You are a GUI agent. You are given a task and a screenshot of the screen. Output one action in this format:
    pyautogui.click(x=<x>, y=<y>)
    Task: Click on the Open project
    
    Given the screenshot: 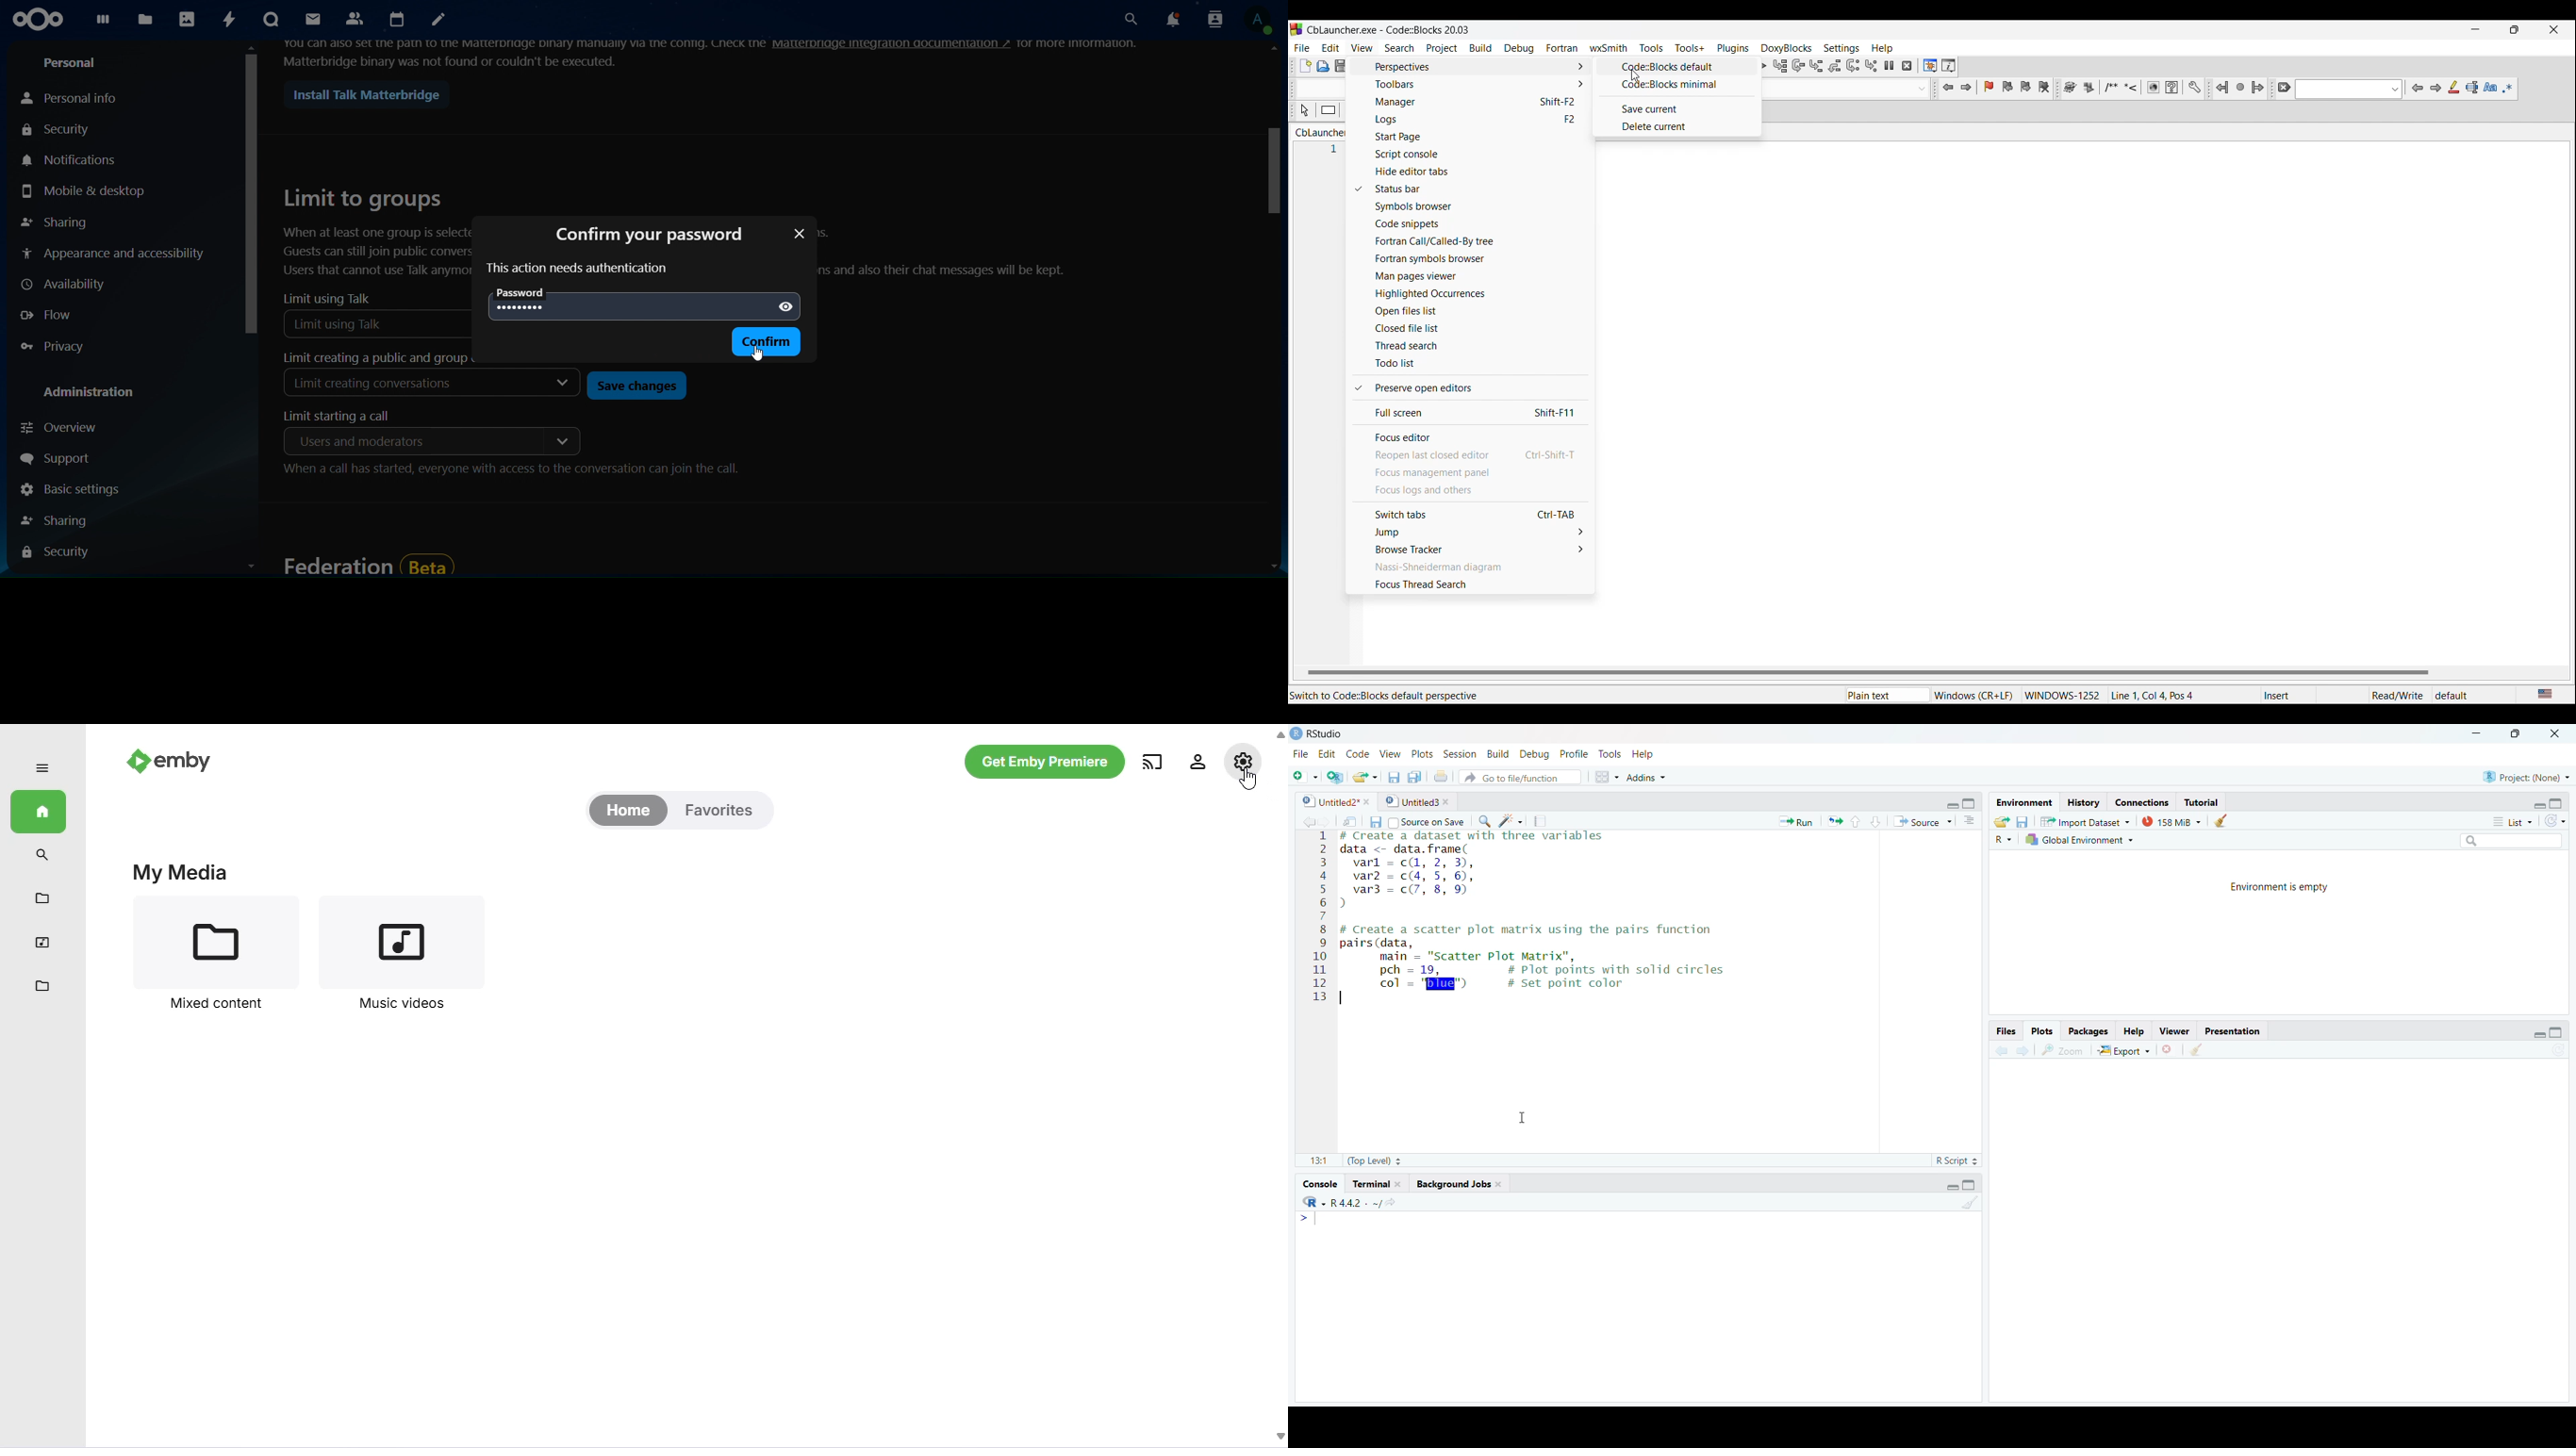 What is the action you would take?
    pyautogui.click(x=1365, y=774)
    